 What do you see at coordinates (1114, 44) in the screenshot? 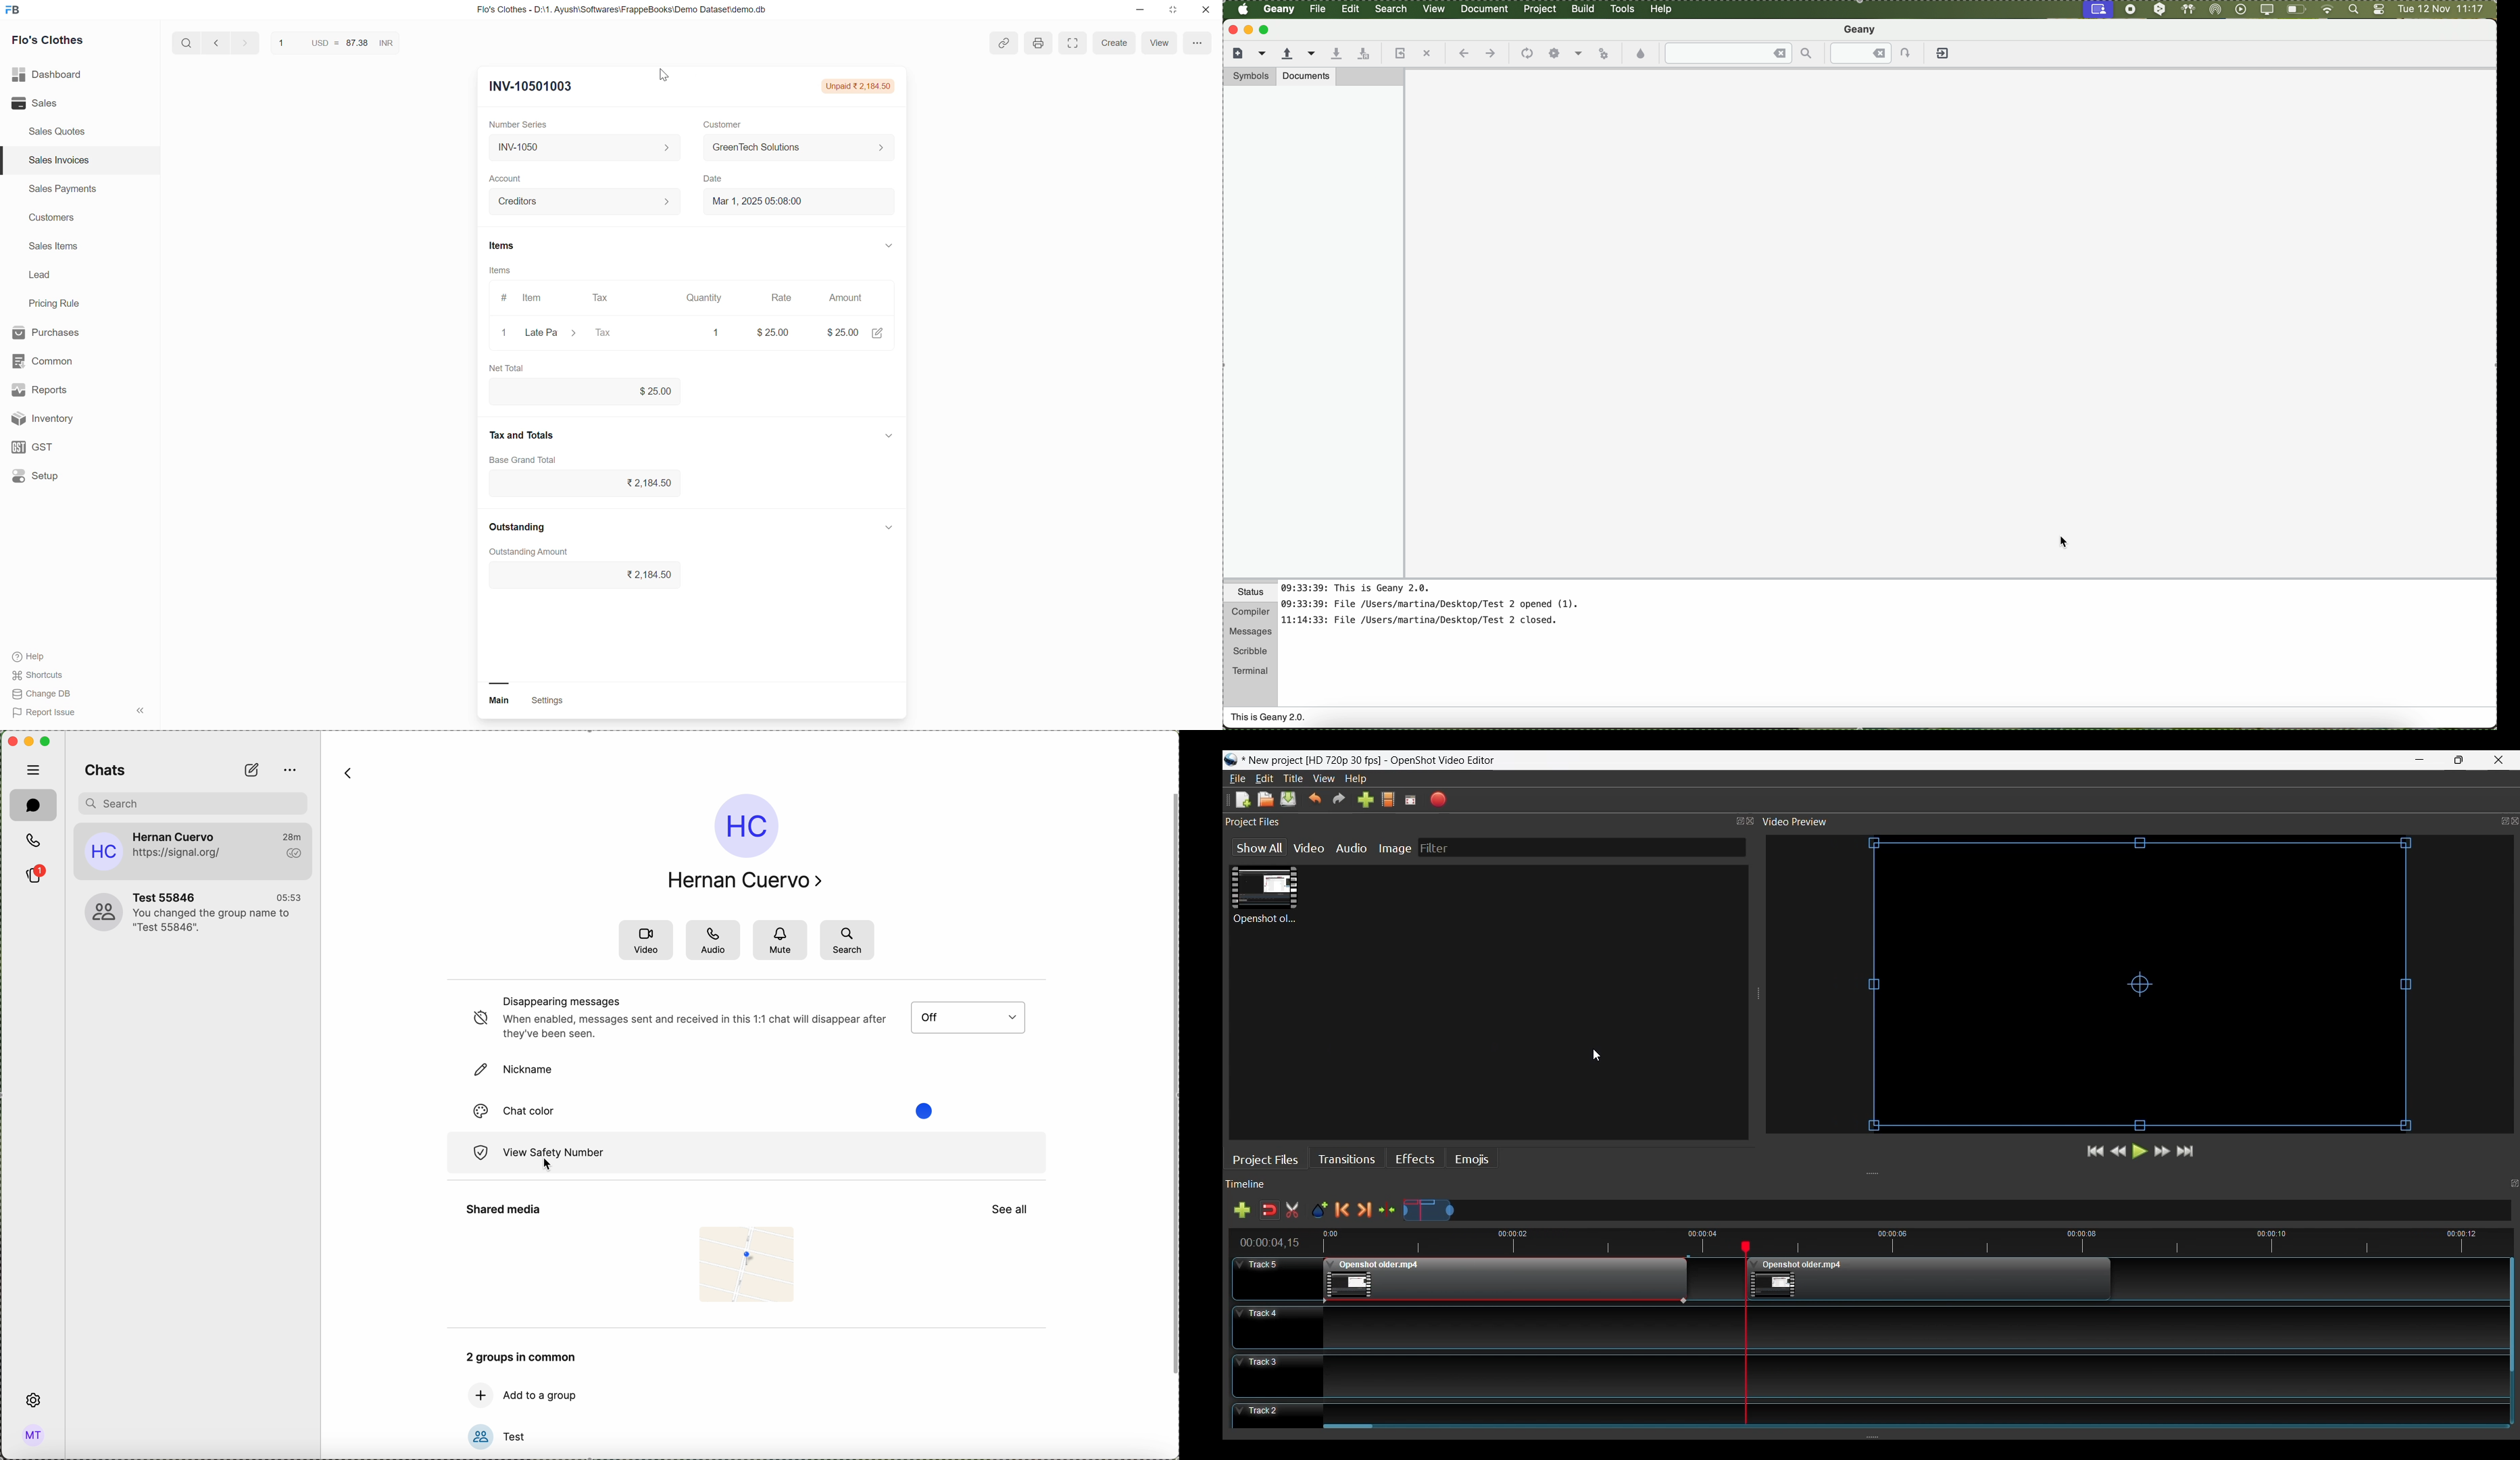
I see `create ` at bounding box center [1114, 44].